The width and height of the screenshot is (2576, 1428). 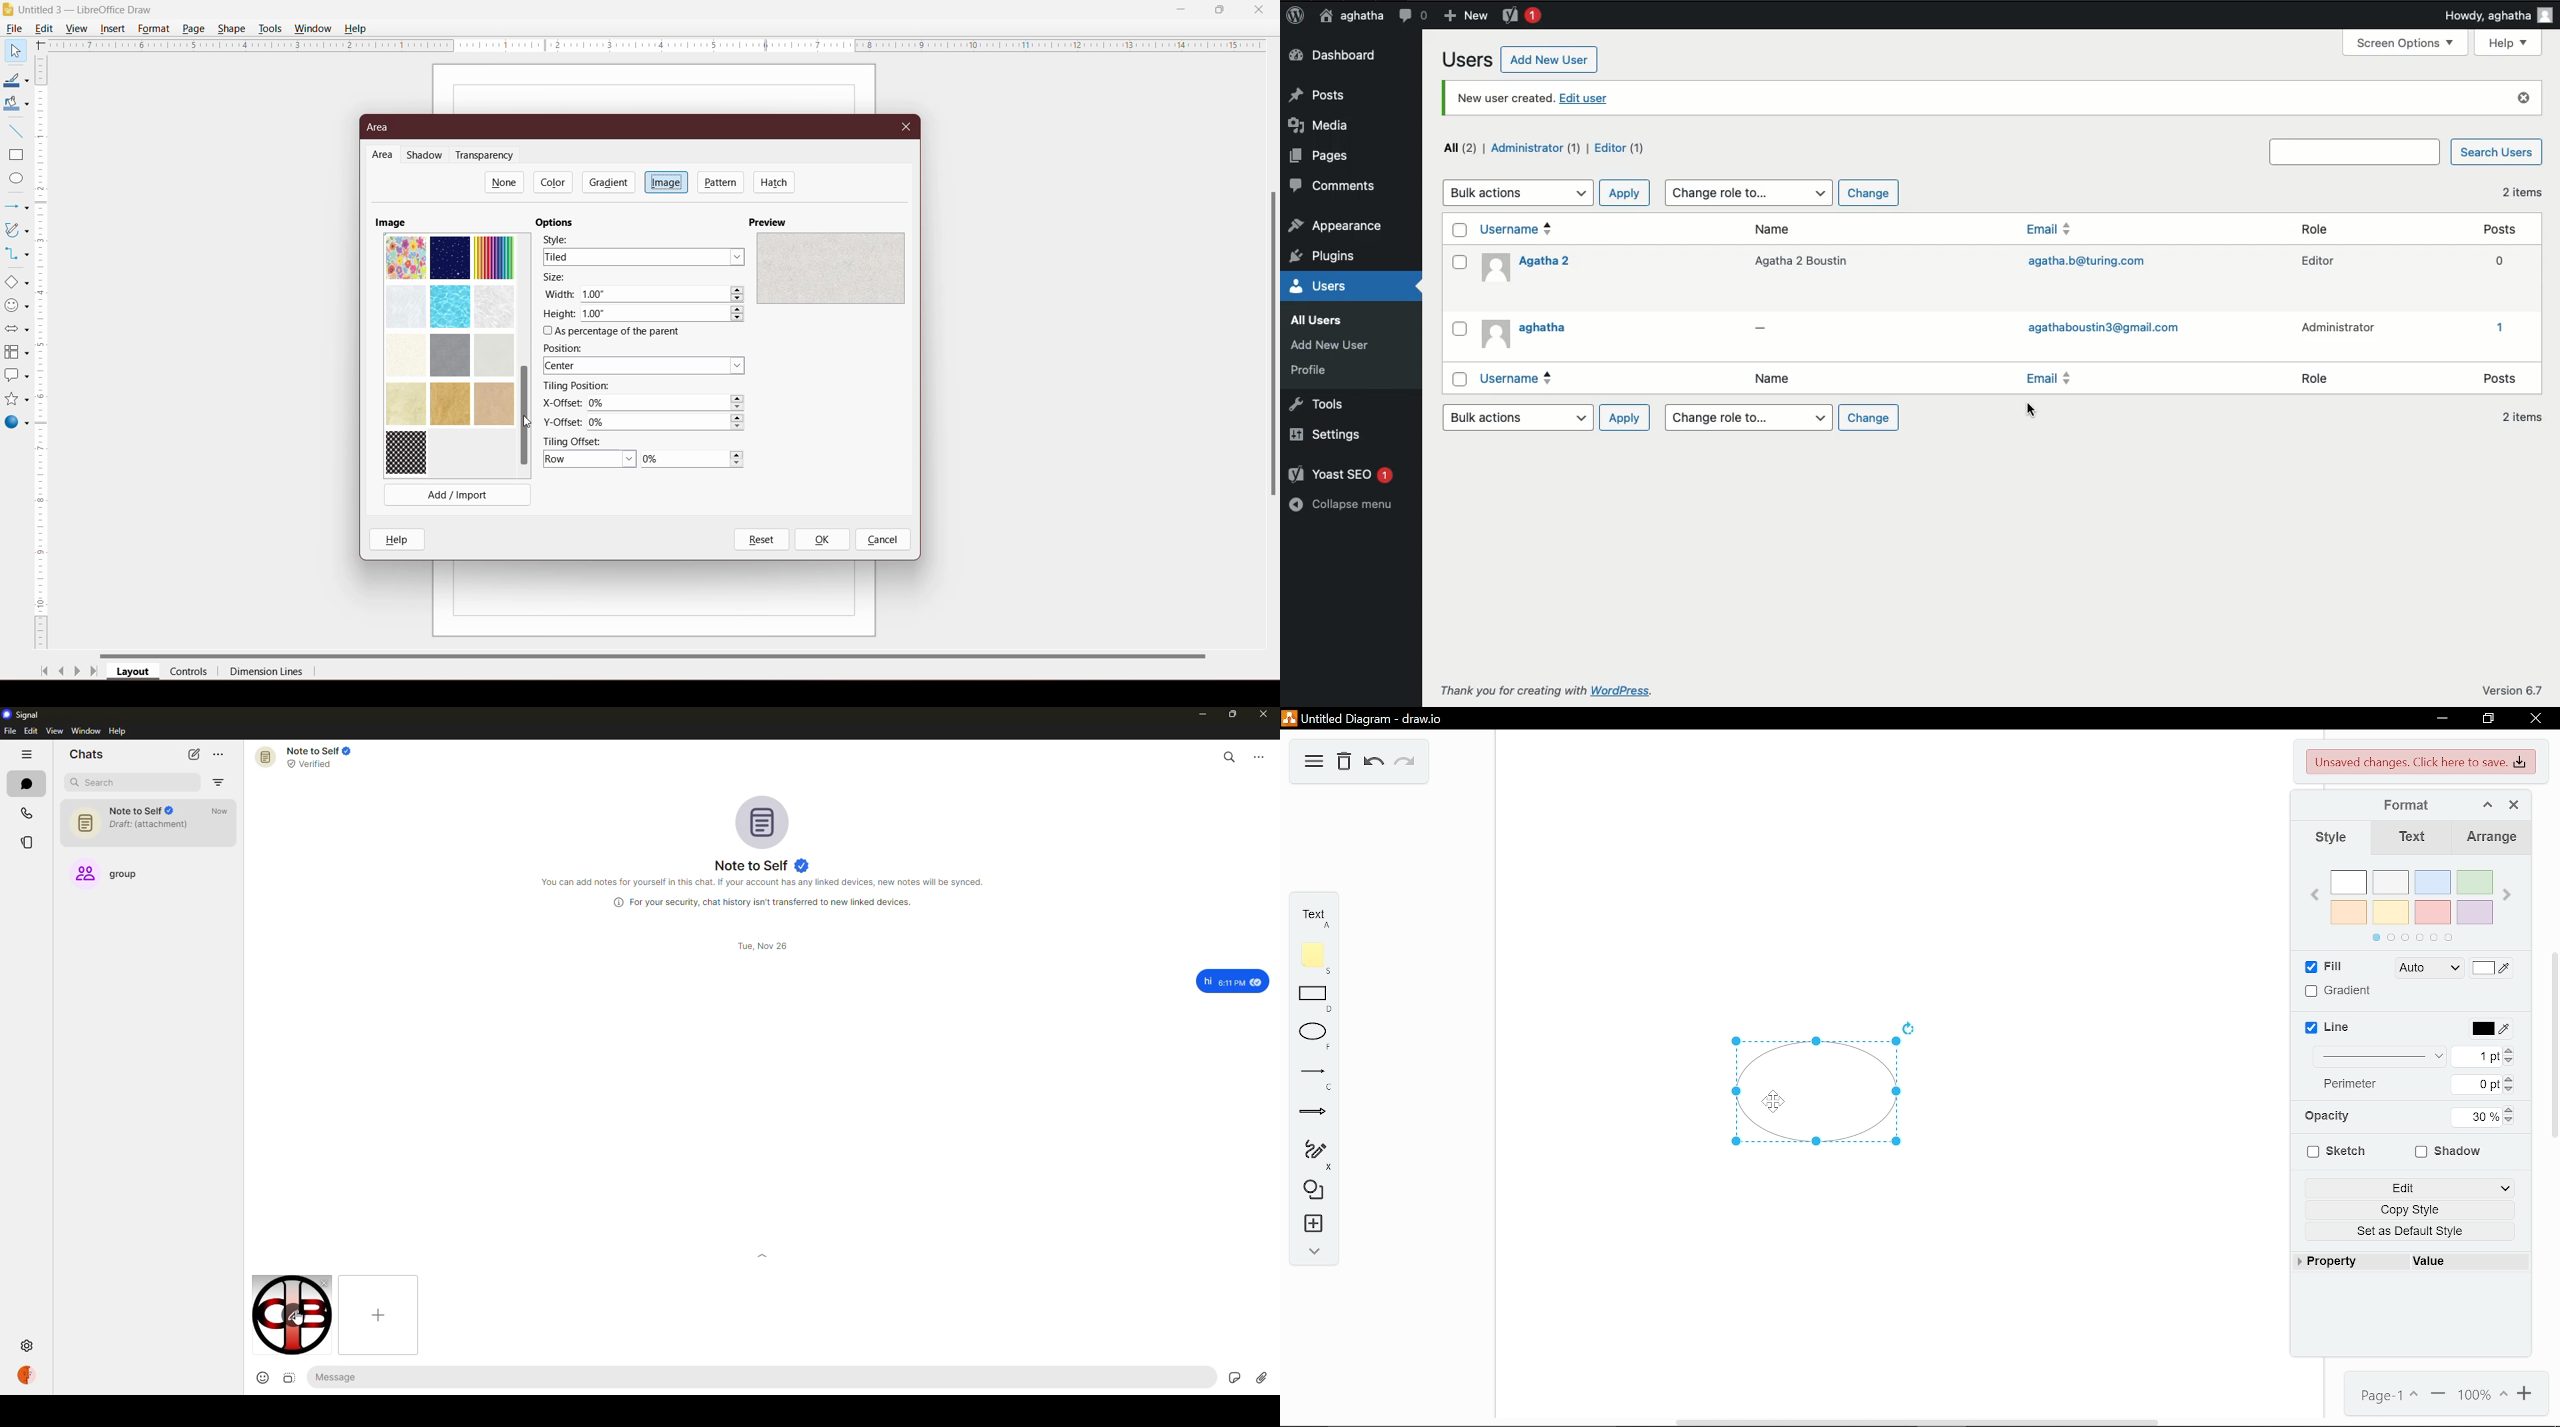 What do you see at coordinates (1348, 15) in the screenshot?
I see `aghatha` at bounding box center [1348, 15].